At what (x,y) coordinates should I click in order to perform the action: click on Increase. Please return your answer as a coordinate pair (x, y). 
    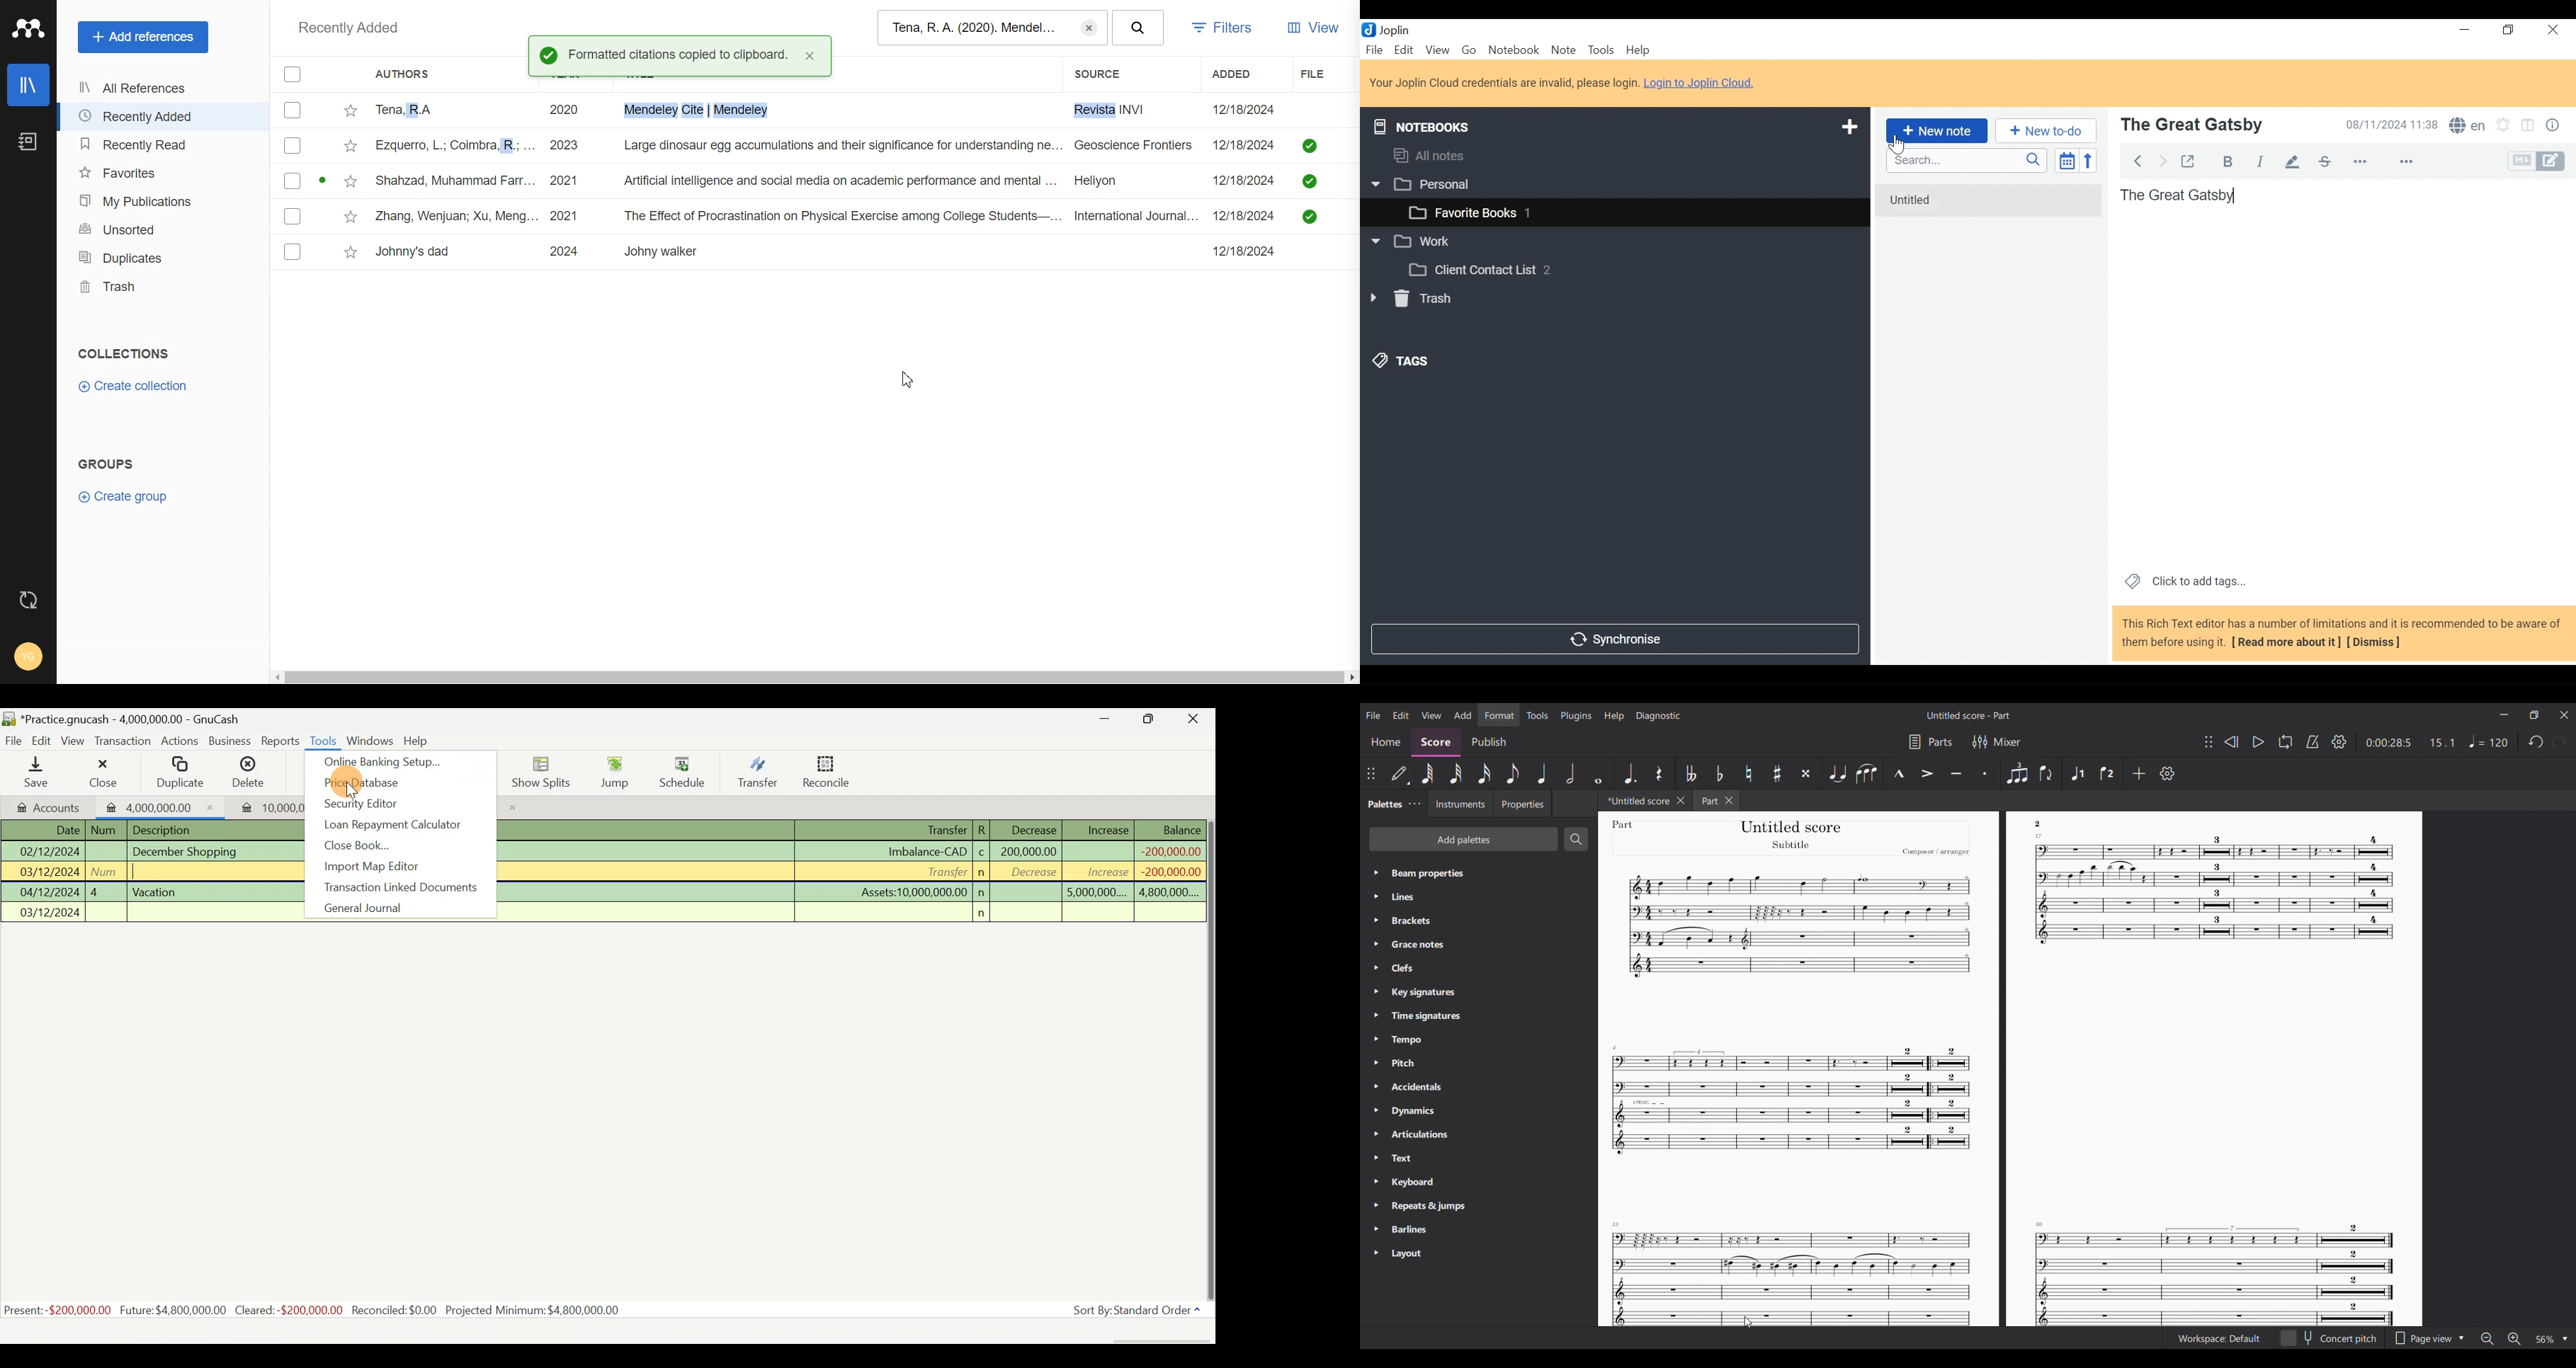
    Looking at the image, I should click on (1108, 828).